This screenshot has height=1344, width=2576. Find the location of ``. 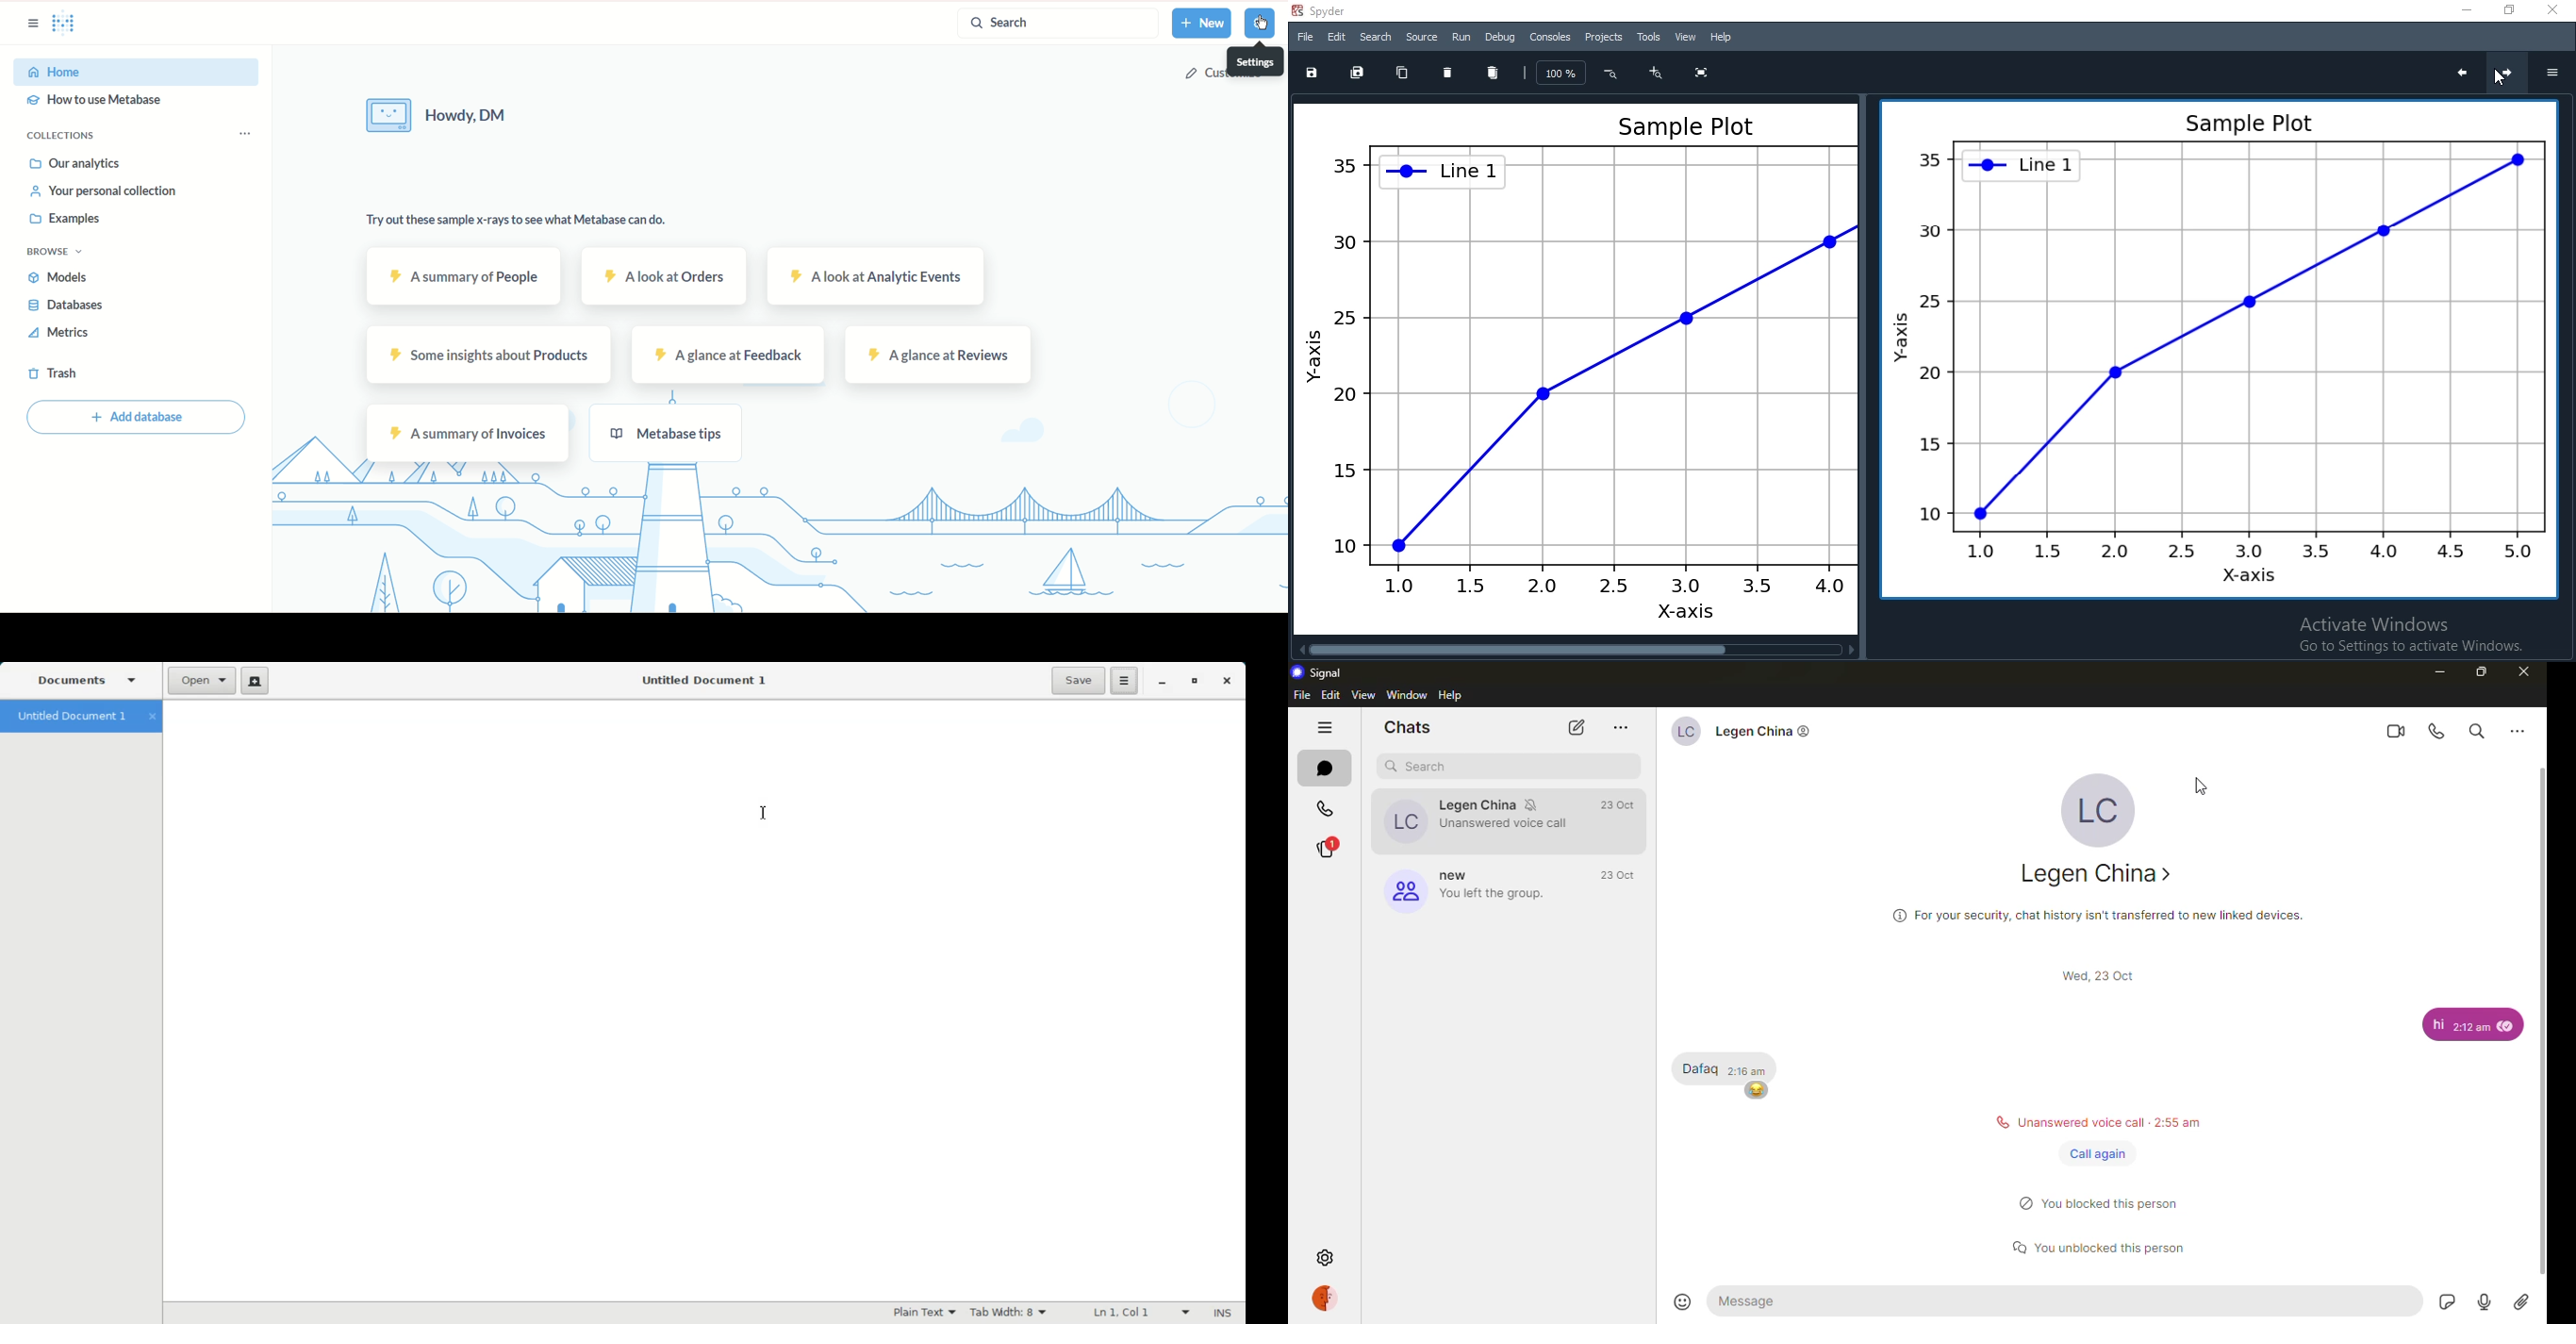

 is located at coordinates (1609, 74).